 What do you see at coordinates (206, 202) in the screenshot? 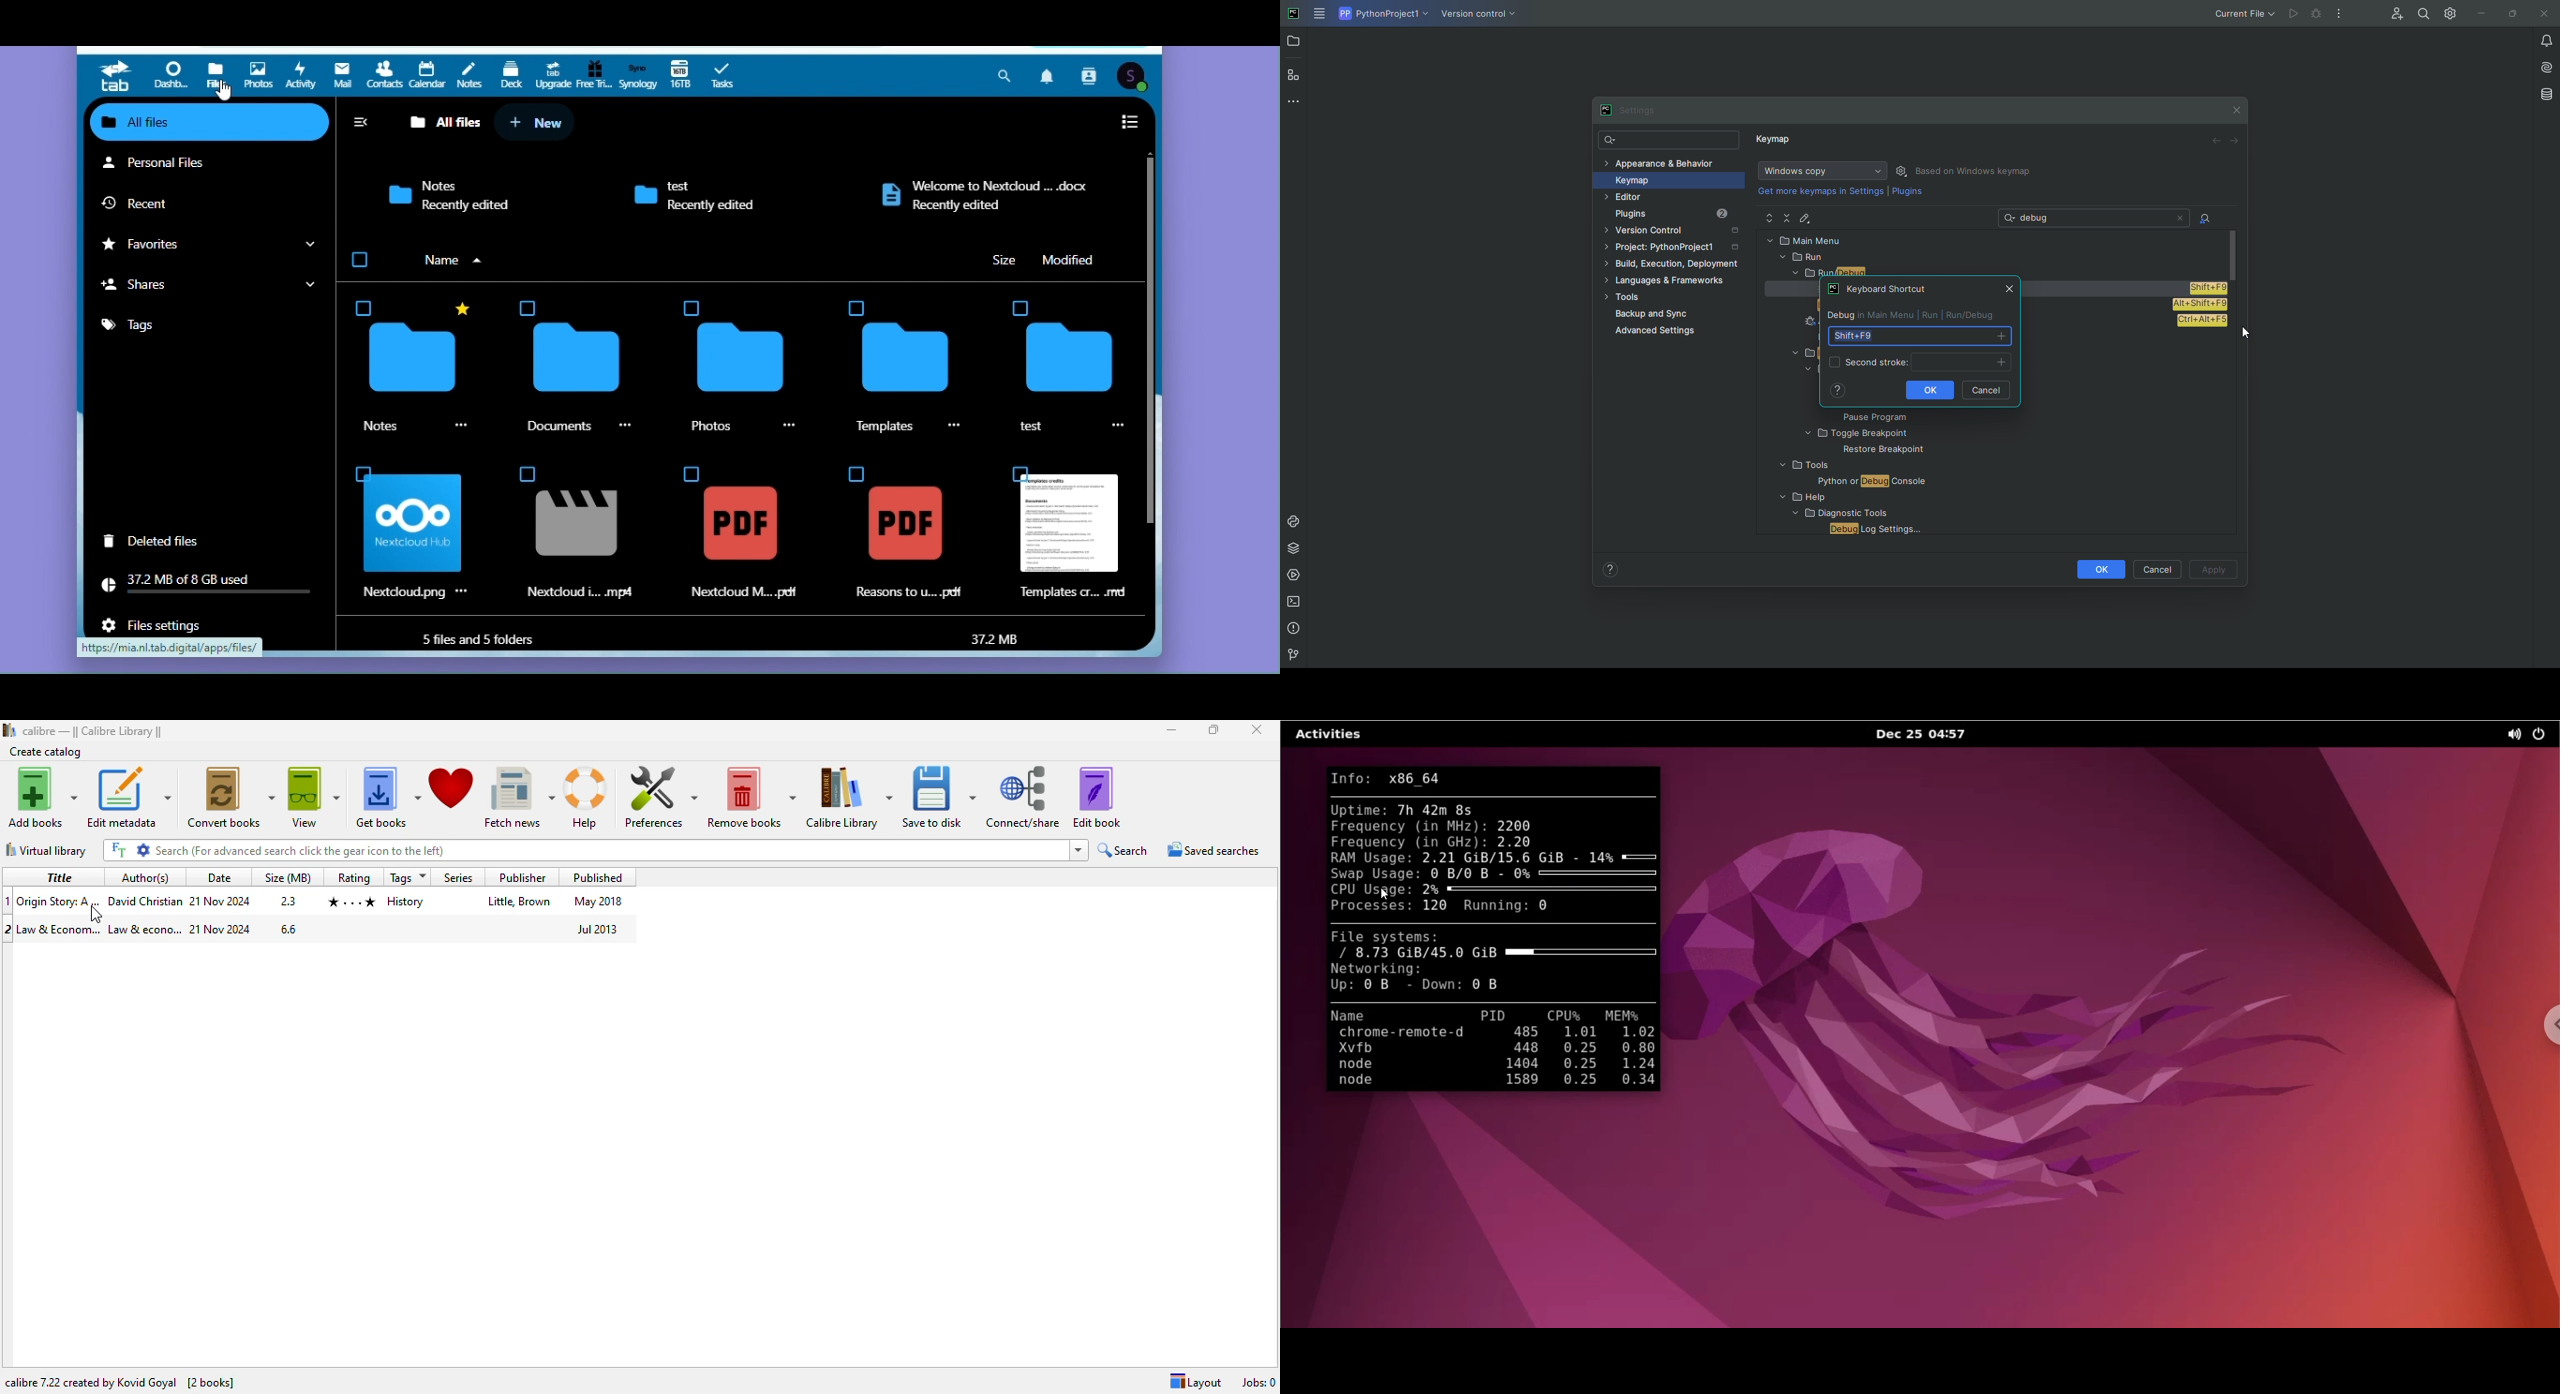
I see `recent` at bounding box center [206, 202].